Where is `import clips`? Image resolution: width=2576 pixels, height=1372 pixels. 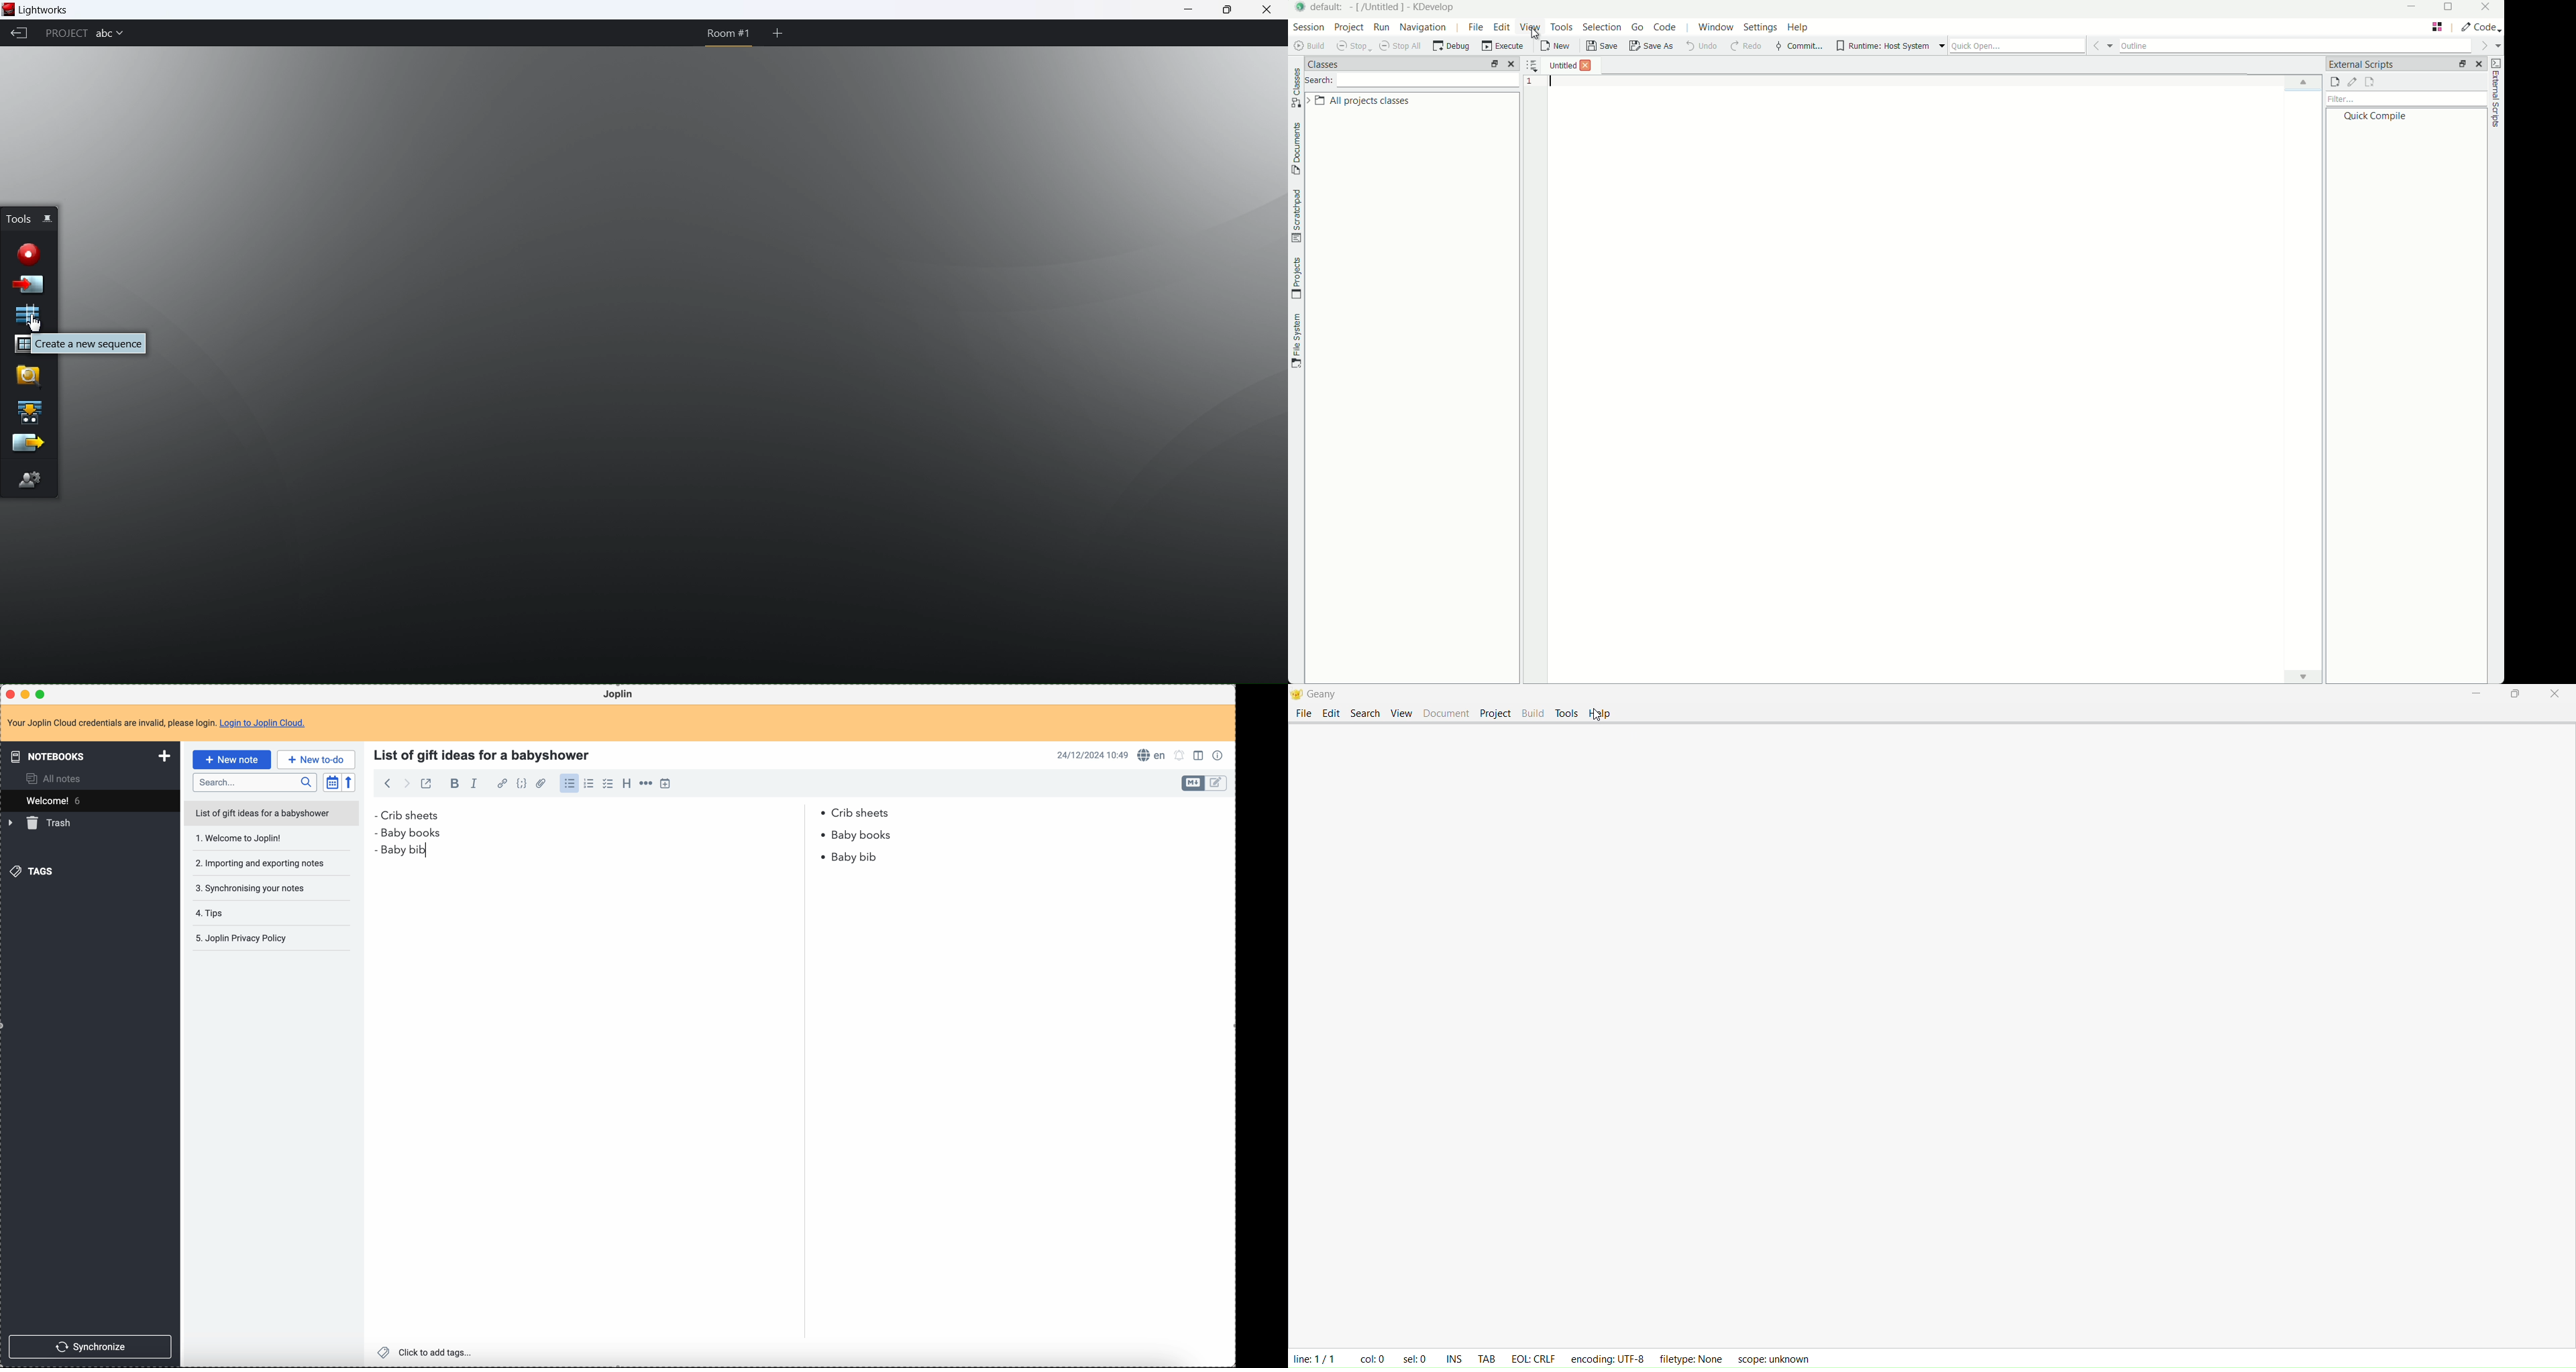
import clips is located at coordinates (29, 285).